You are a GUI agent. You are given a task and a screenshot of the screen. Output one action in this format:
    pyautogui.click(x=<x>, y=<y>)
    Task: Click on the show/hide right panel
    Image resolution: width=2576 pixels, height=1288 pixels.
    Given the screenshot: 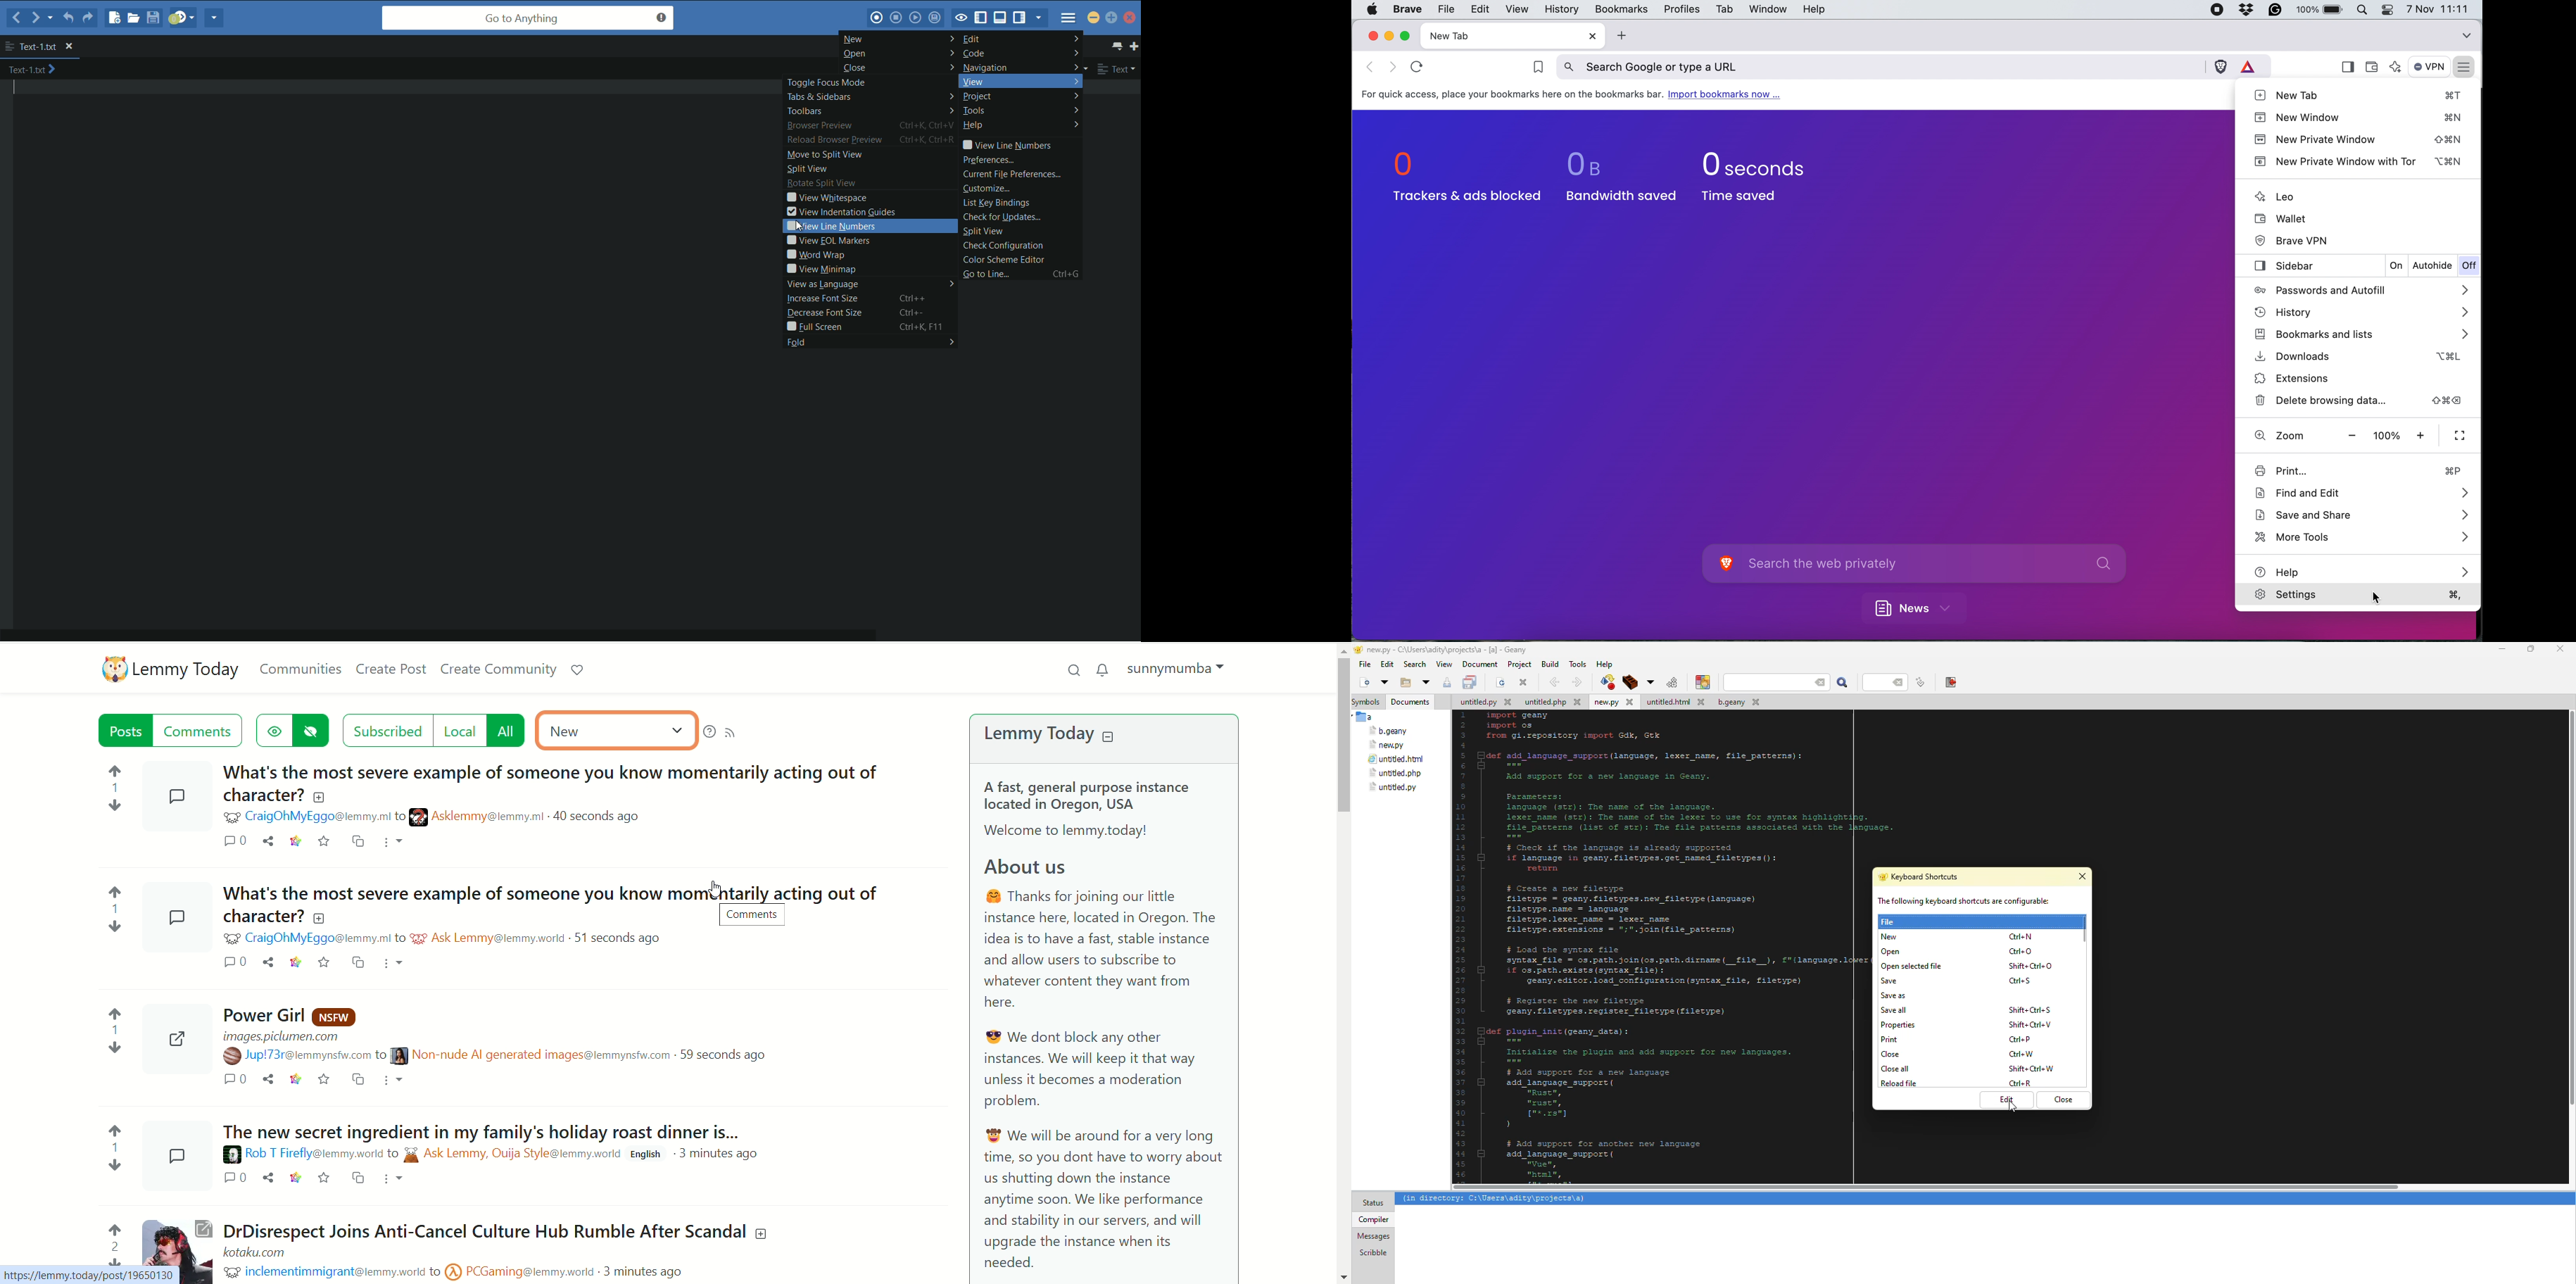 What is the action you would take?
    pyautogui.click(x=1020, y=19)
    